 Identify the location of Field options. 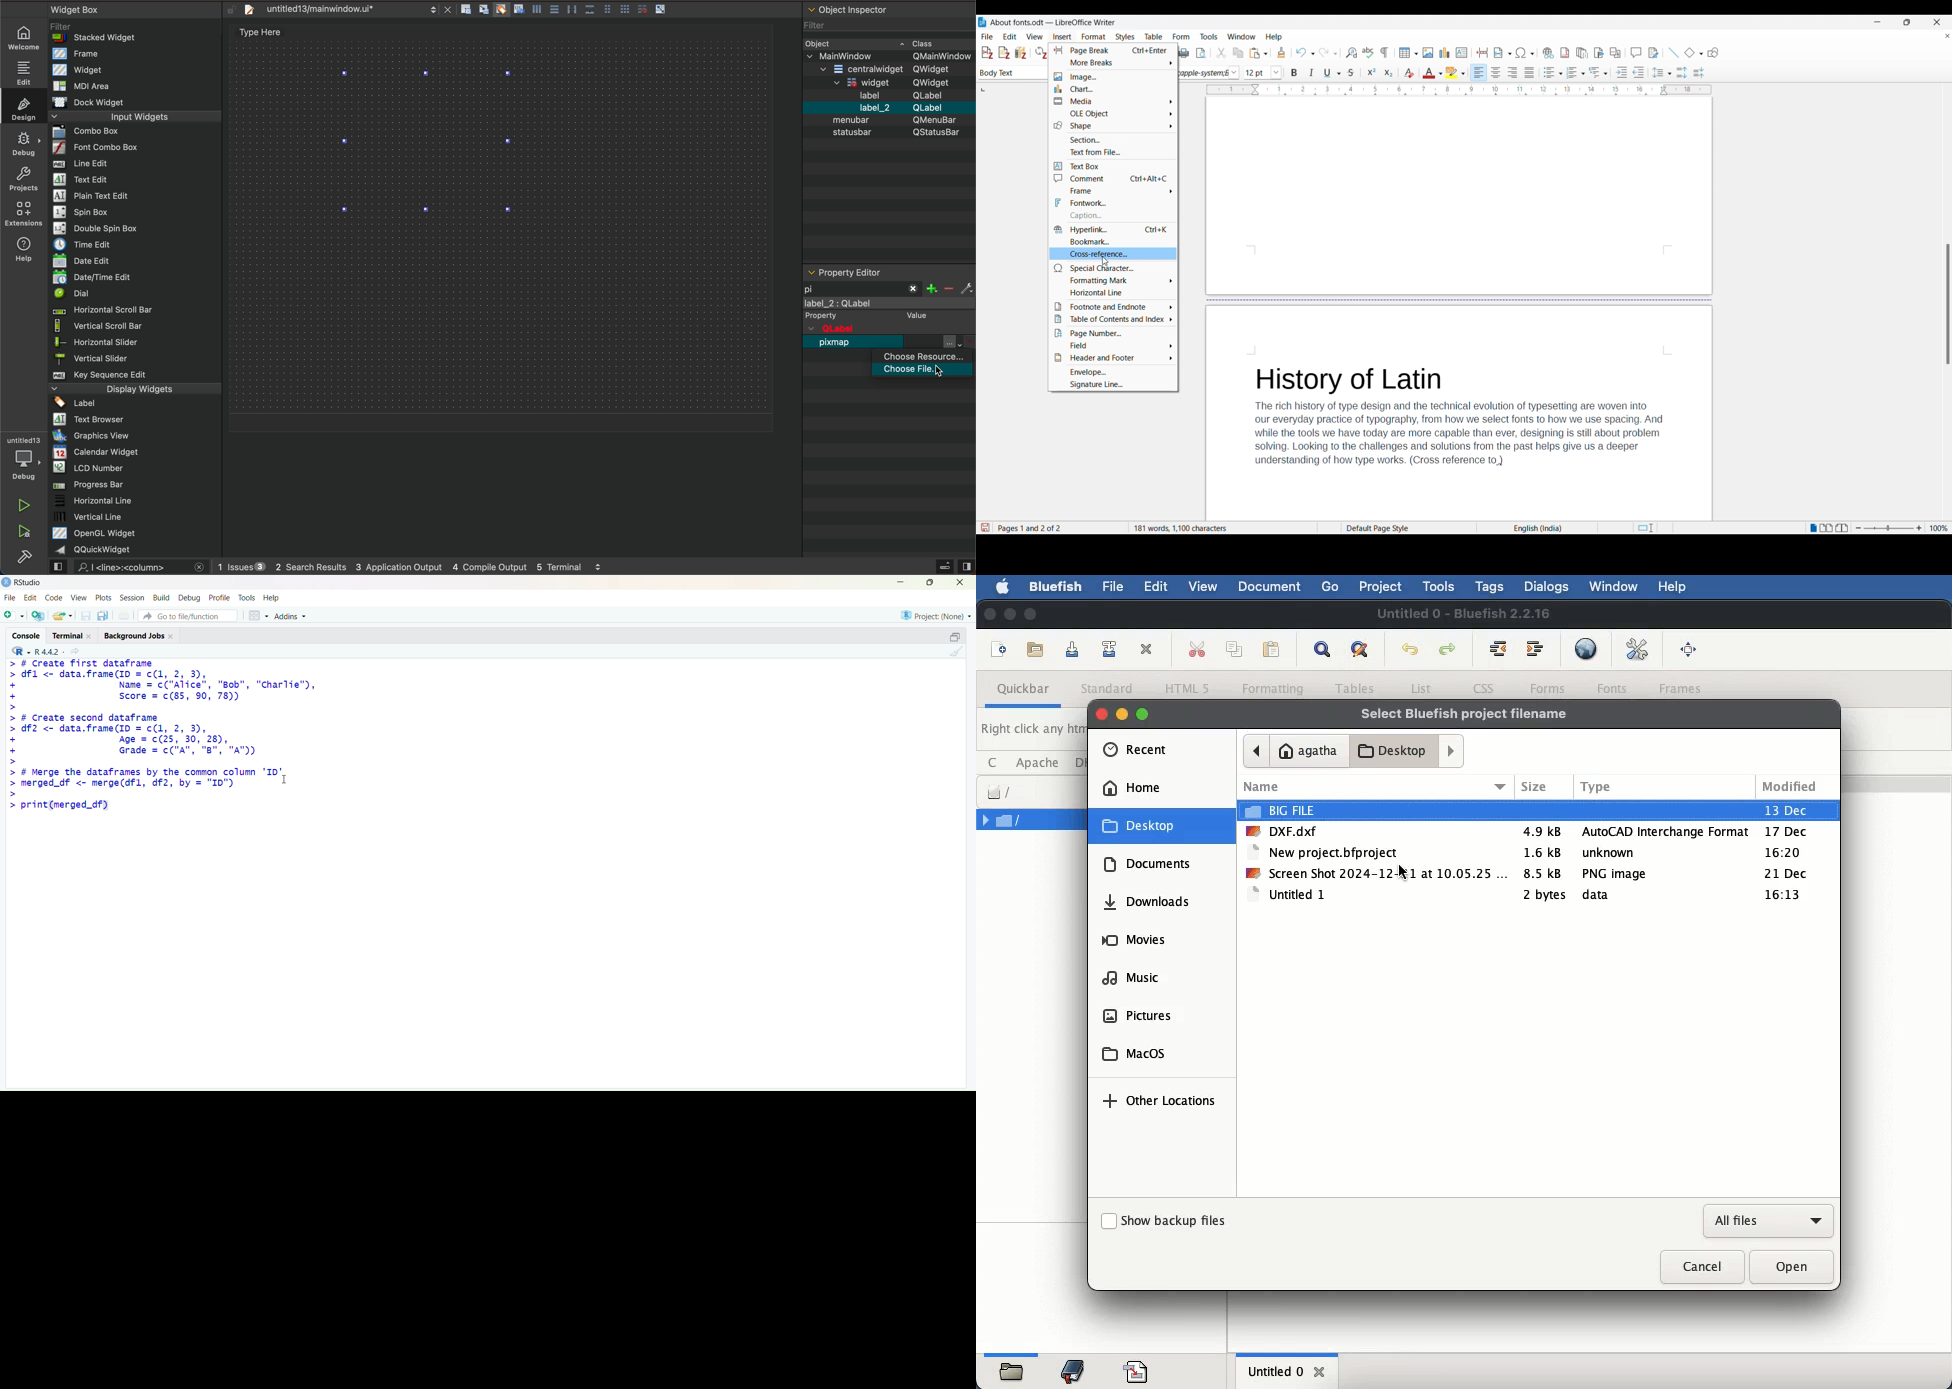
(1113, 345).